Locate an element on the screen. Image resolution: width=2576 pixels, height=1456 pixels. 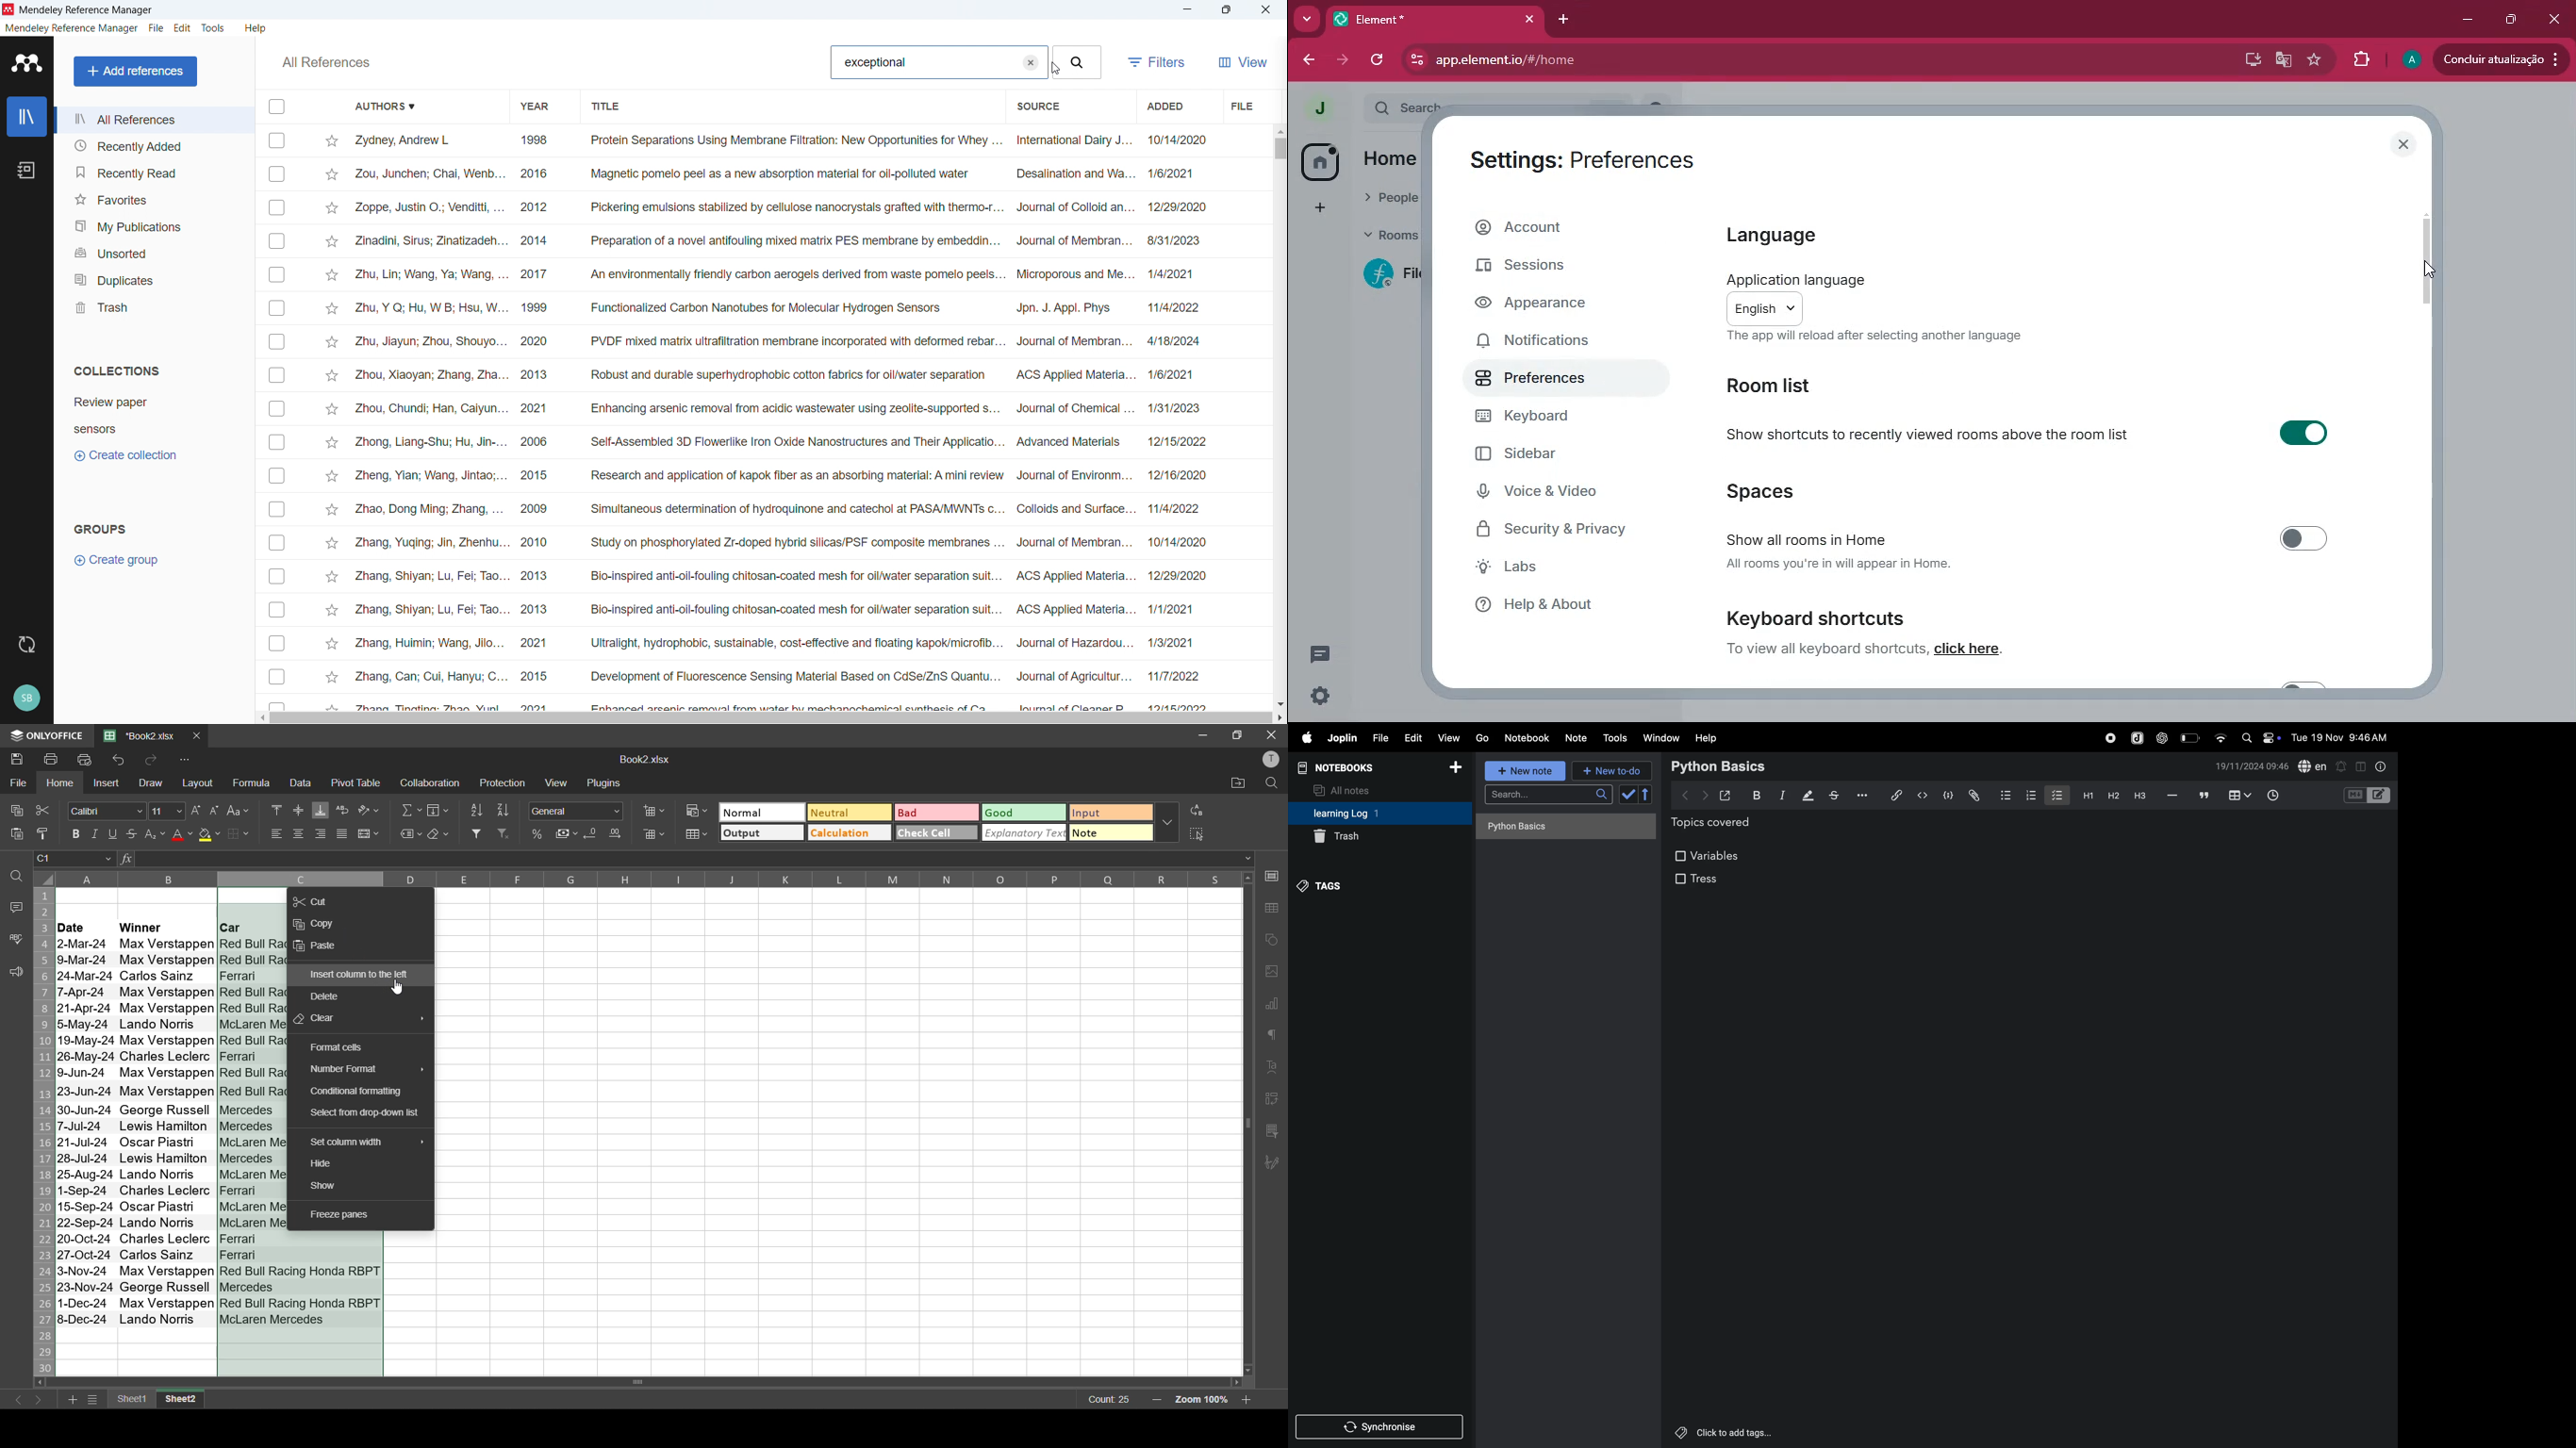
attach file is located at coordinates (1973, 795).